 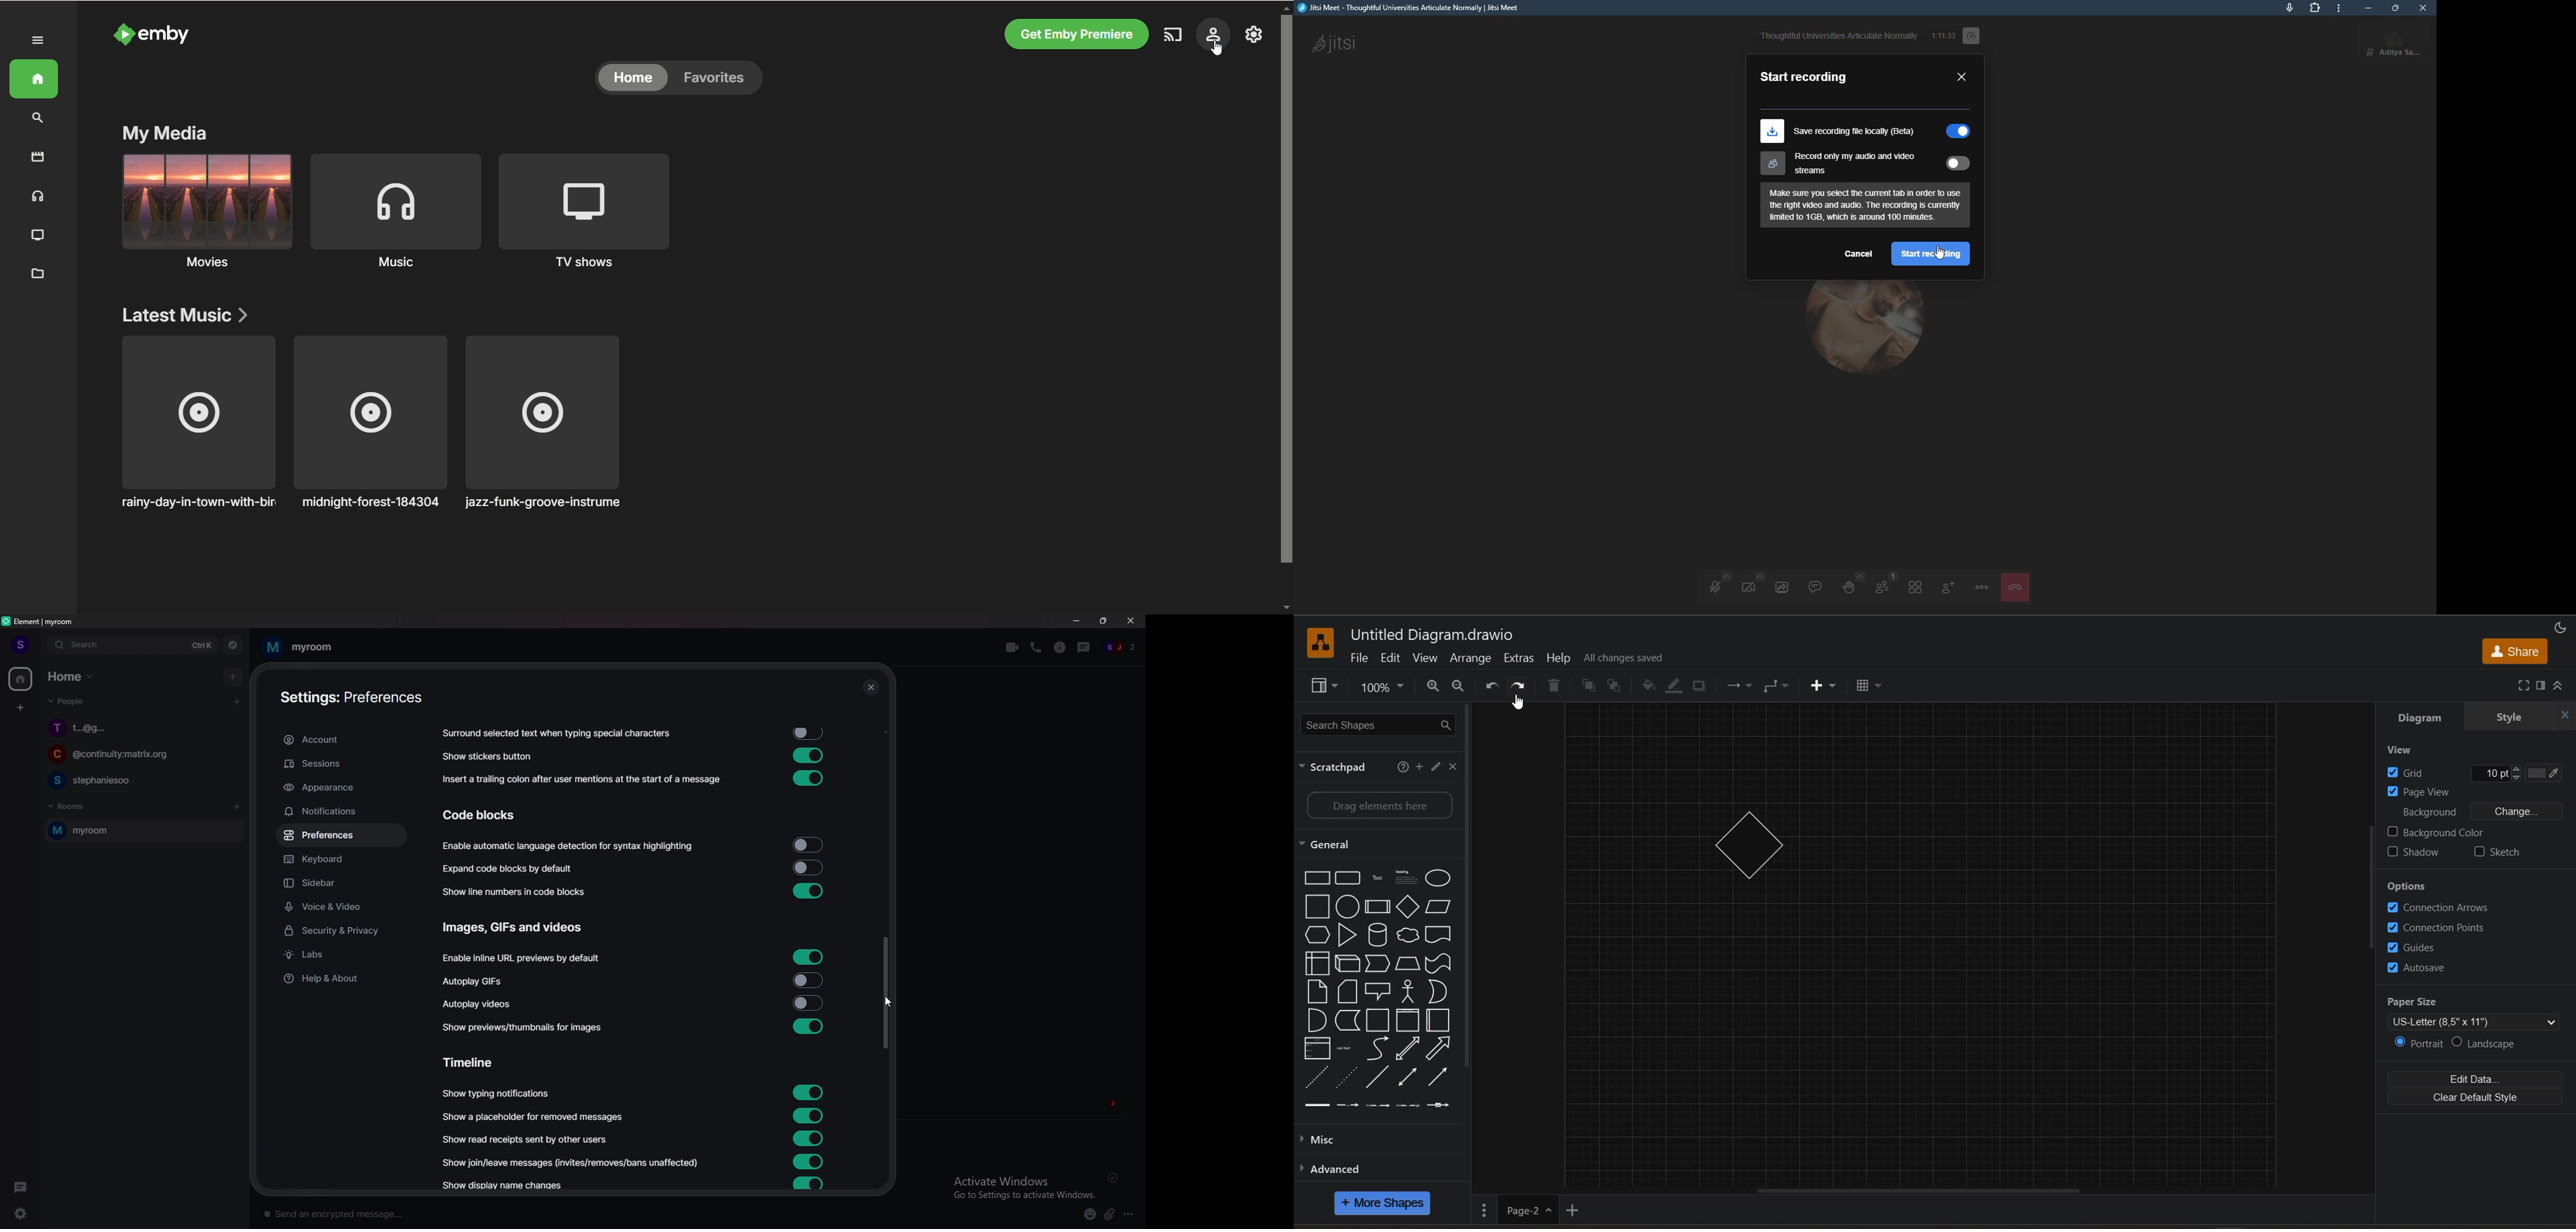 What do you see at coordinates (515, 928) in the screenshot?
I see `images gif and videos` at bounding box center [515, 928].